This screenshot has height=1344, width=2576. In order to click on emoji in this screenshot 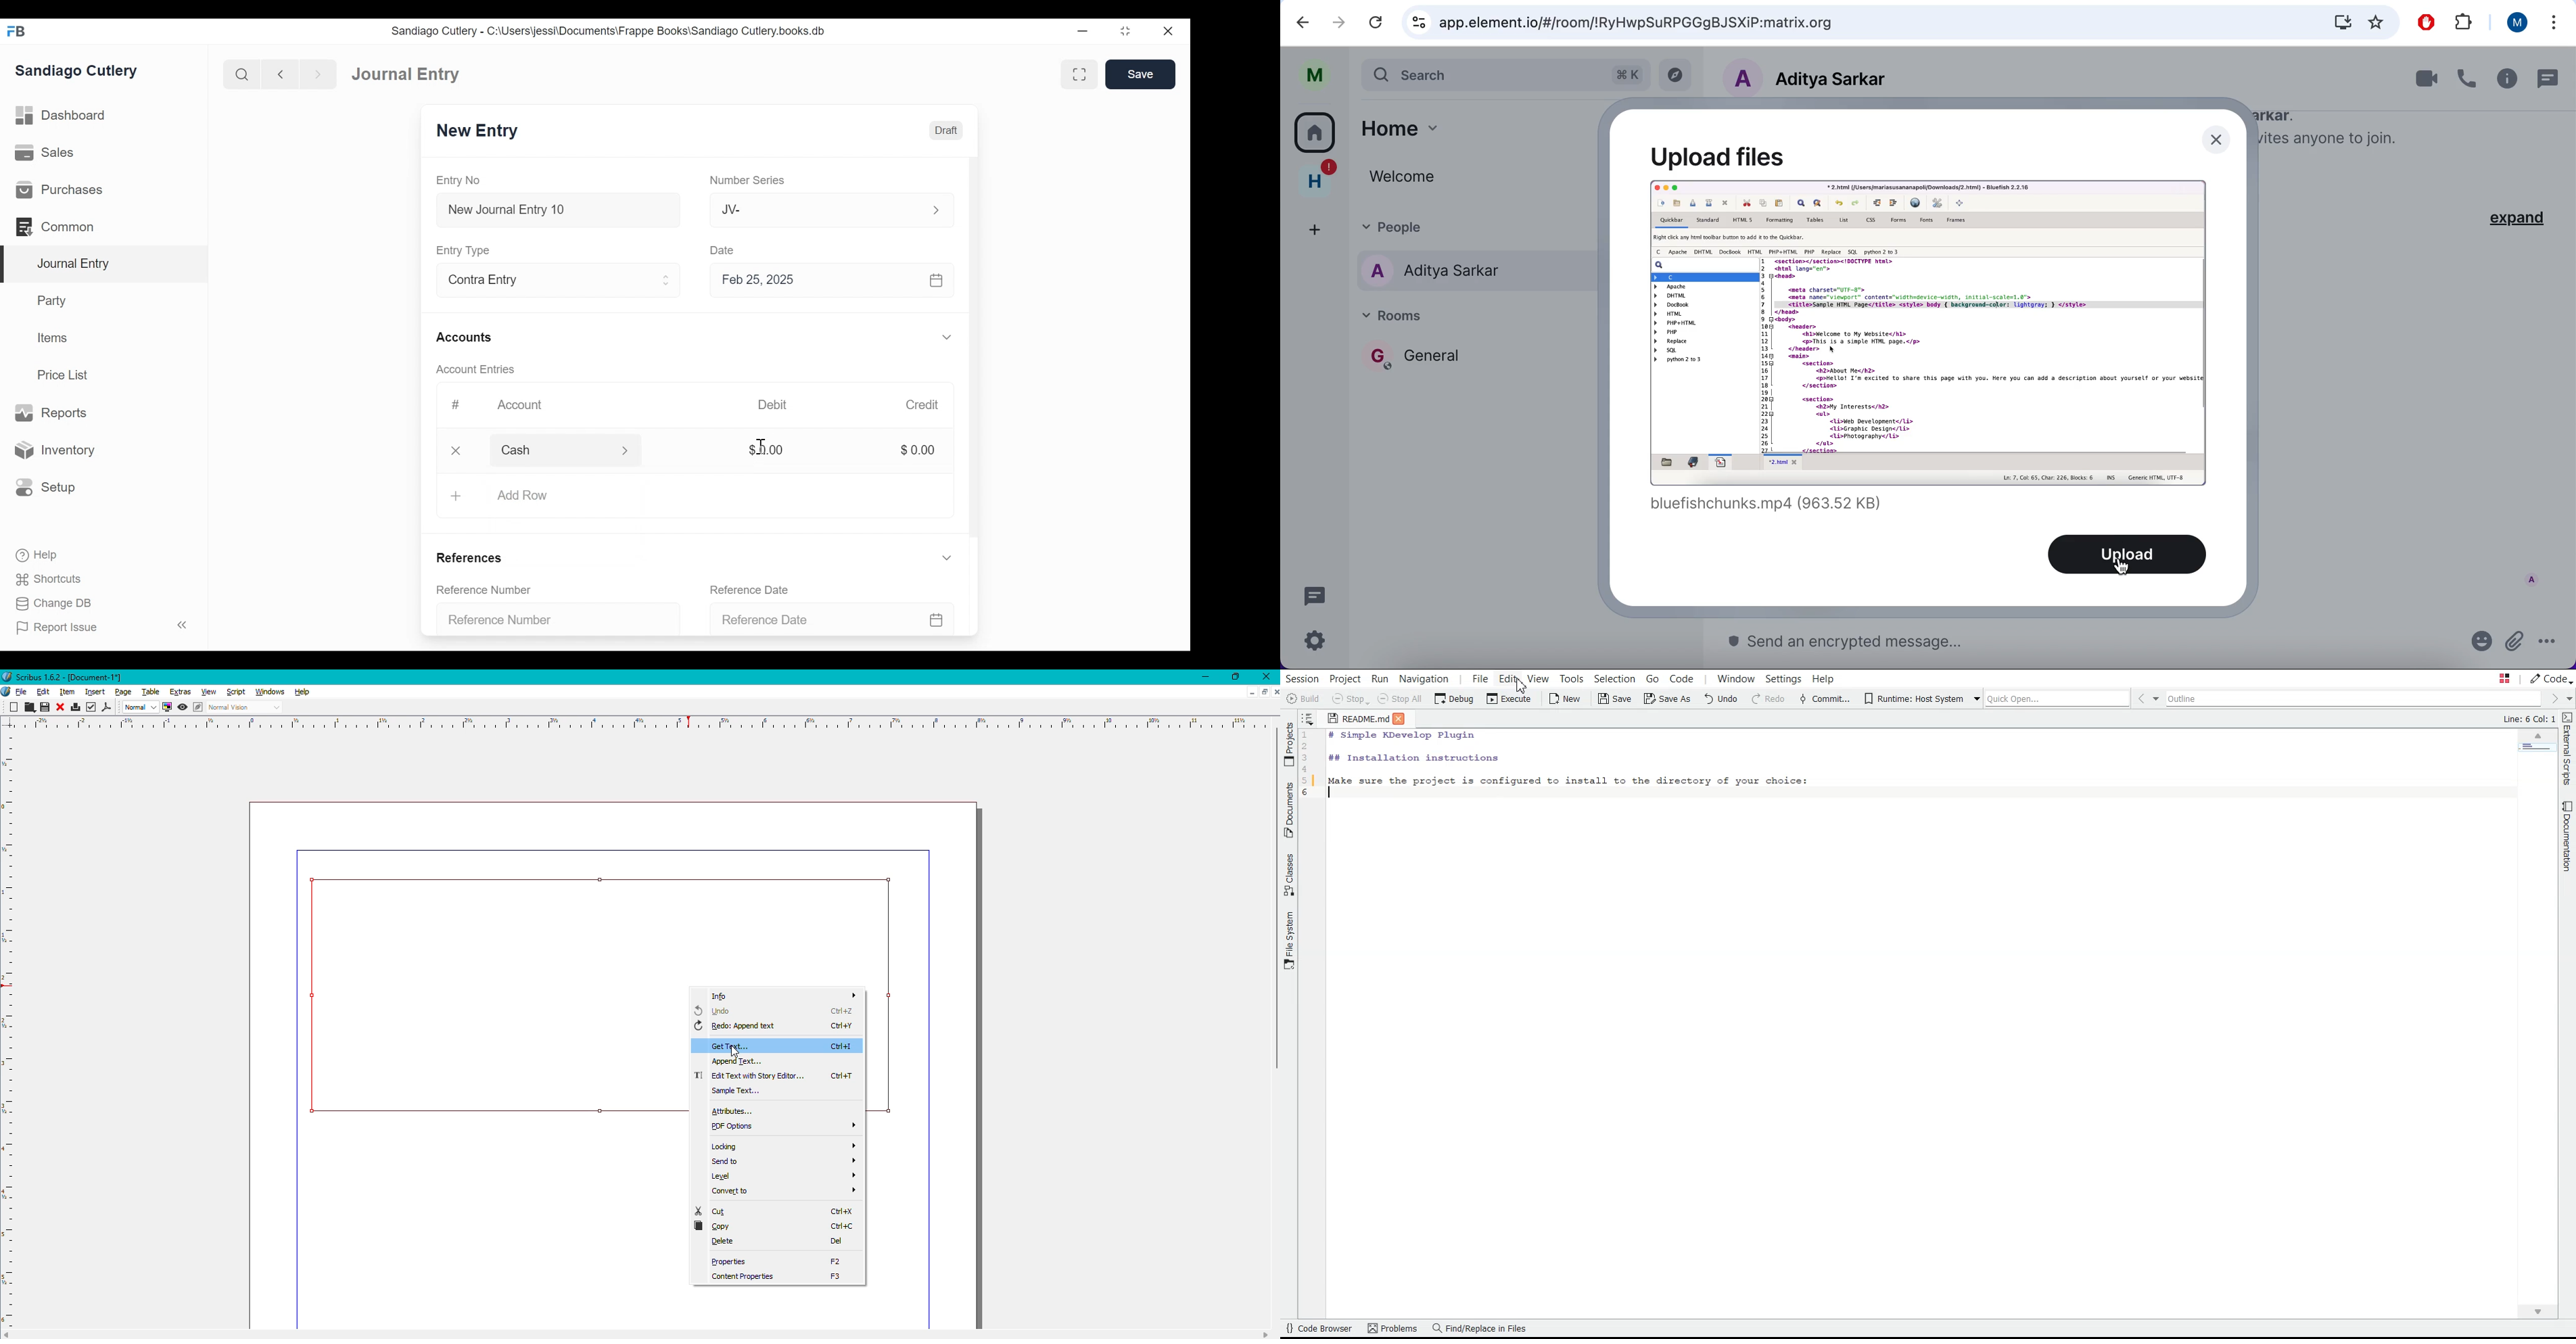, I will do `click(2483, 645)`.